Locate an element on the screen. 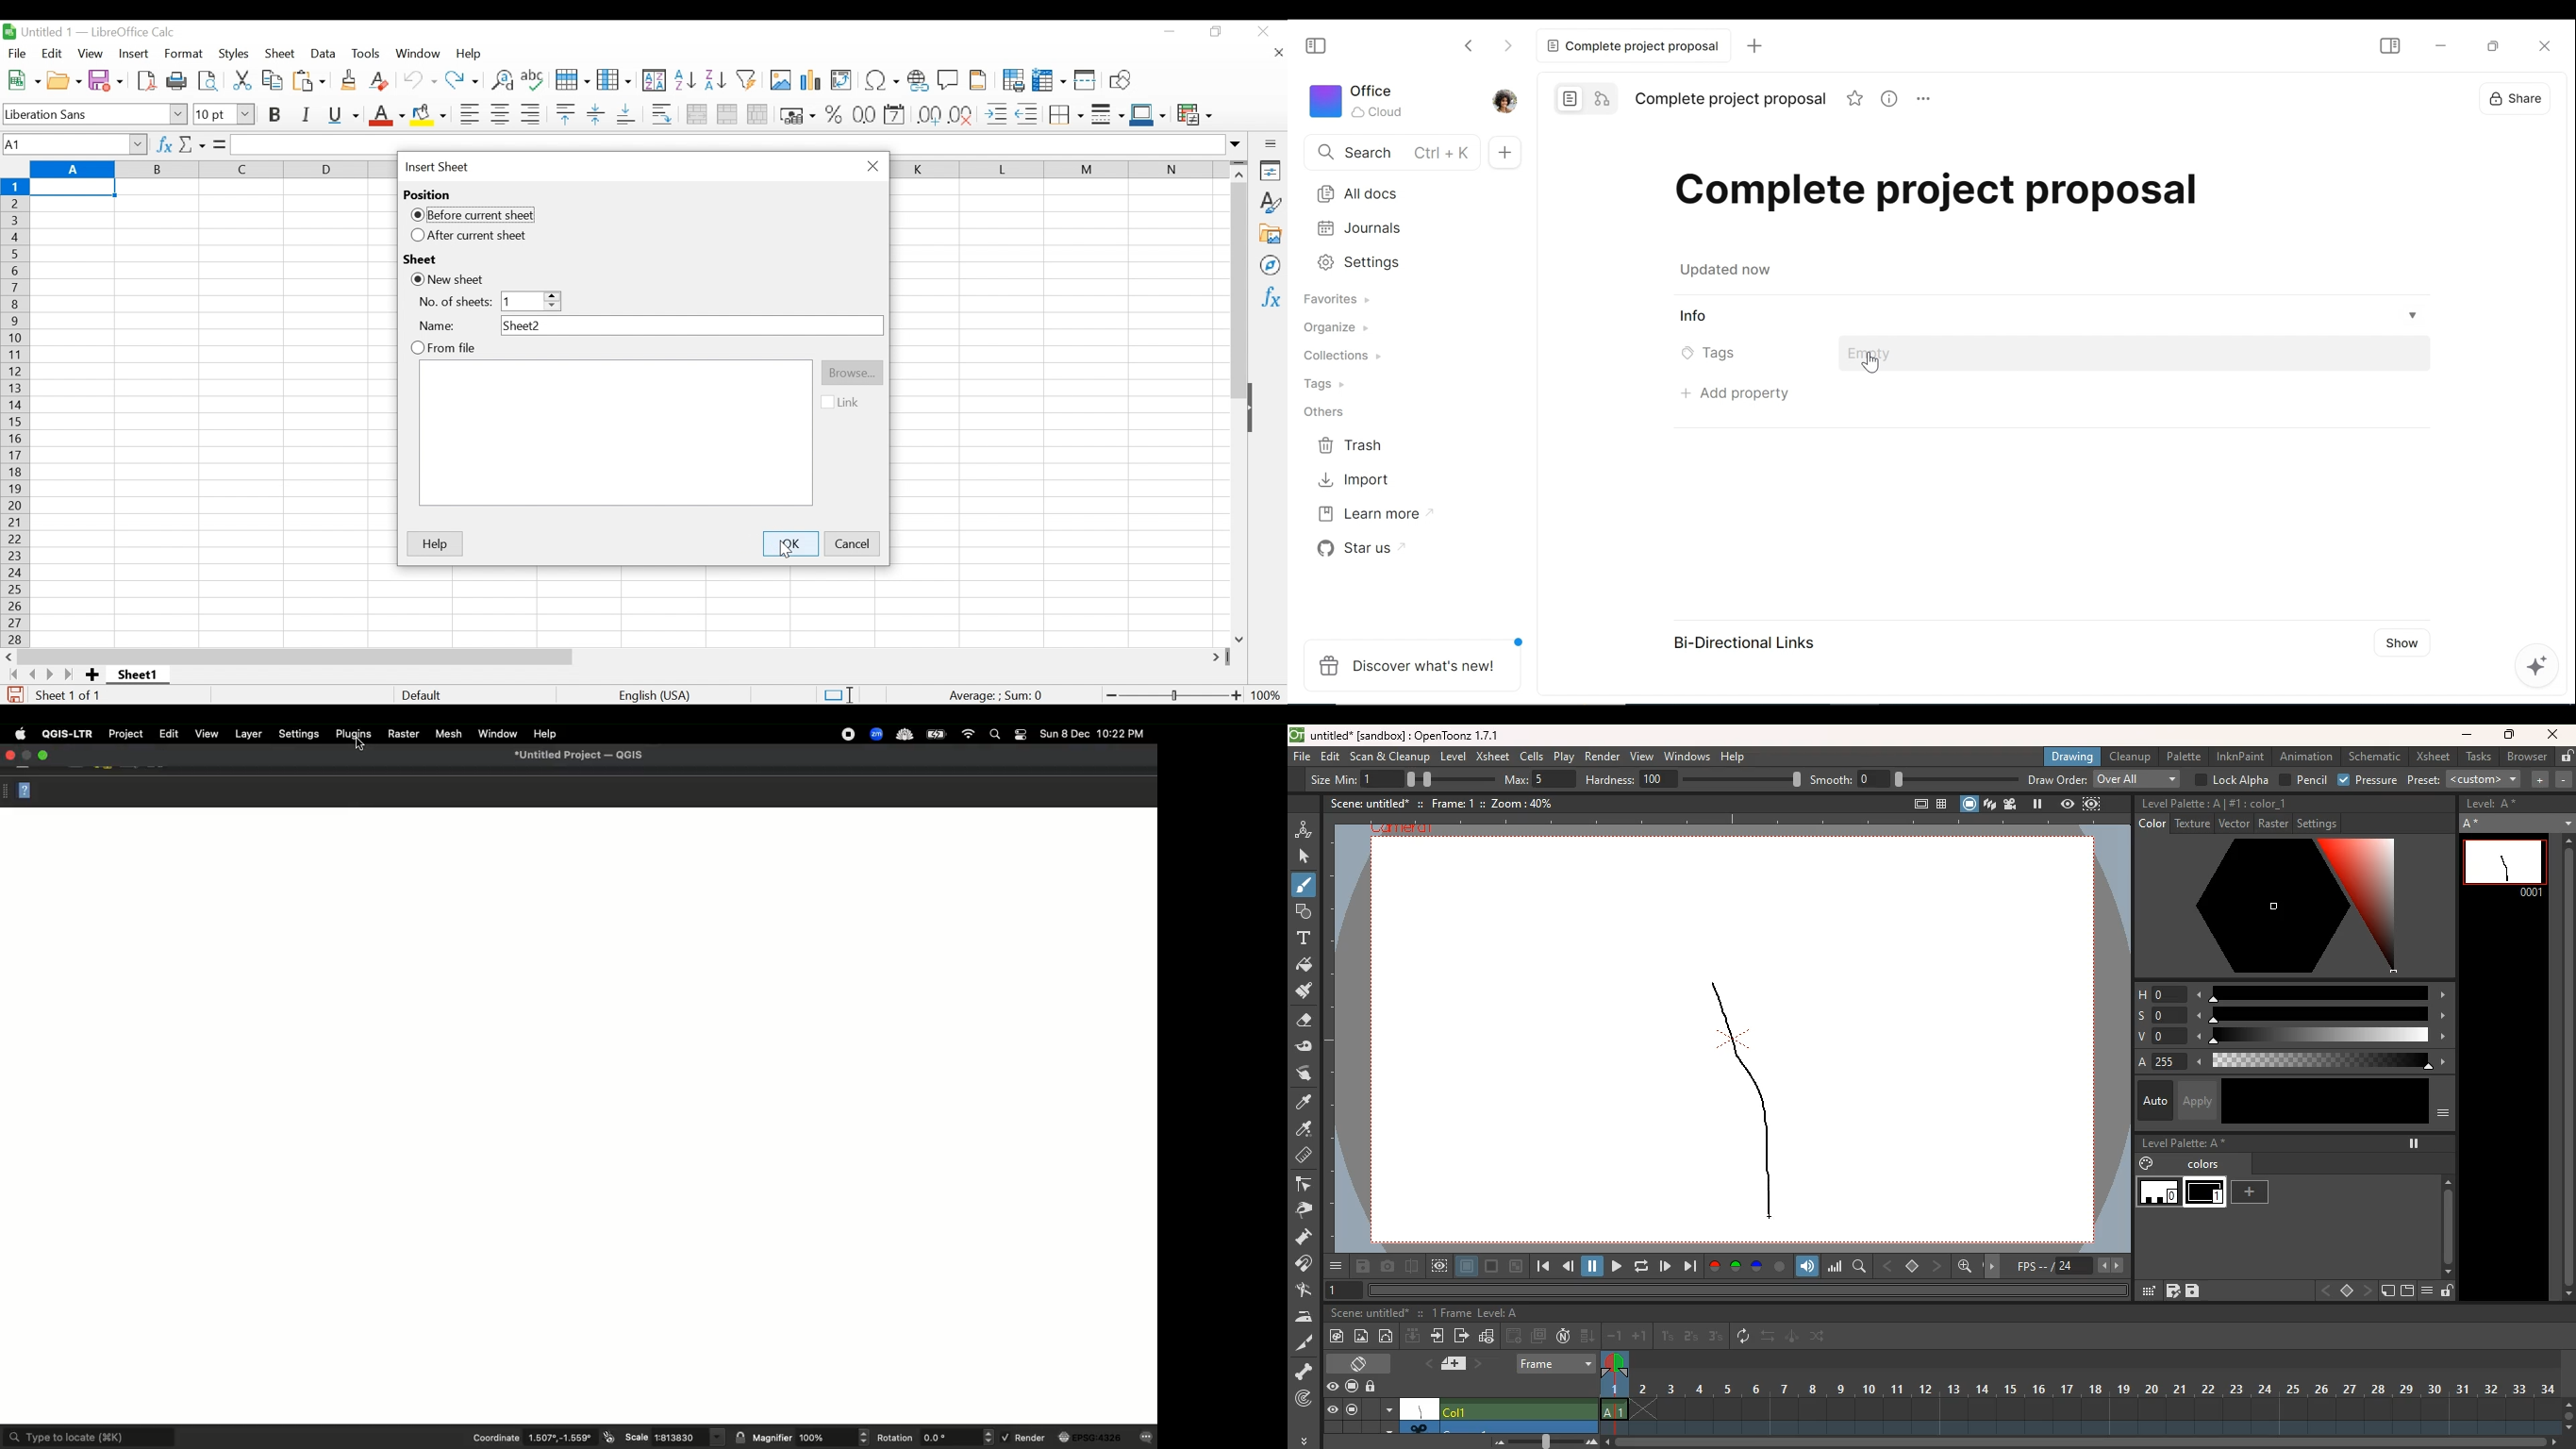 Image resolution: width=2576 pixels, height=1456 pixels. screen is located at coordinates (1968, 803).